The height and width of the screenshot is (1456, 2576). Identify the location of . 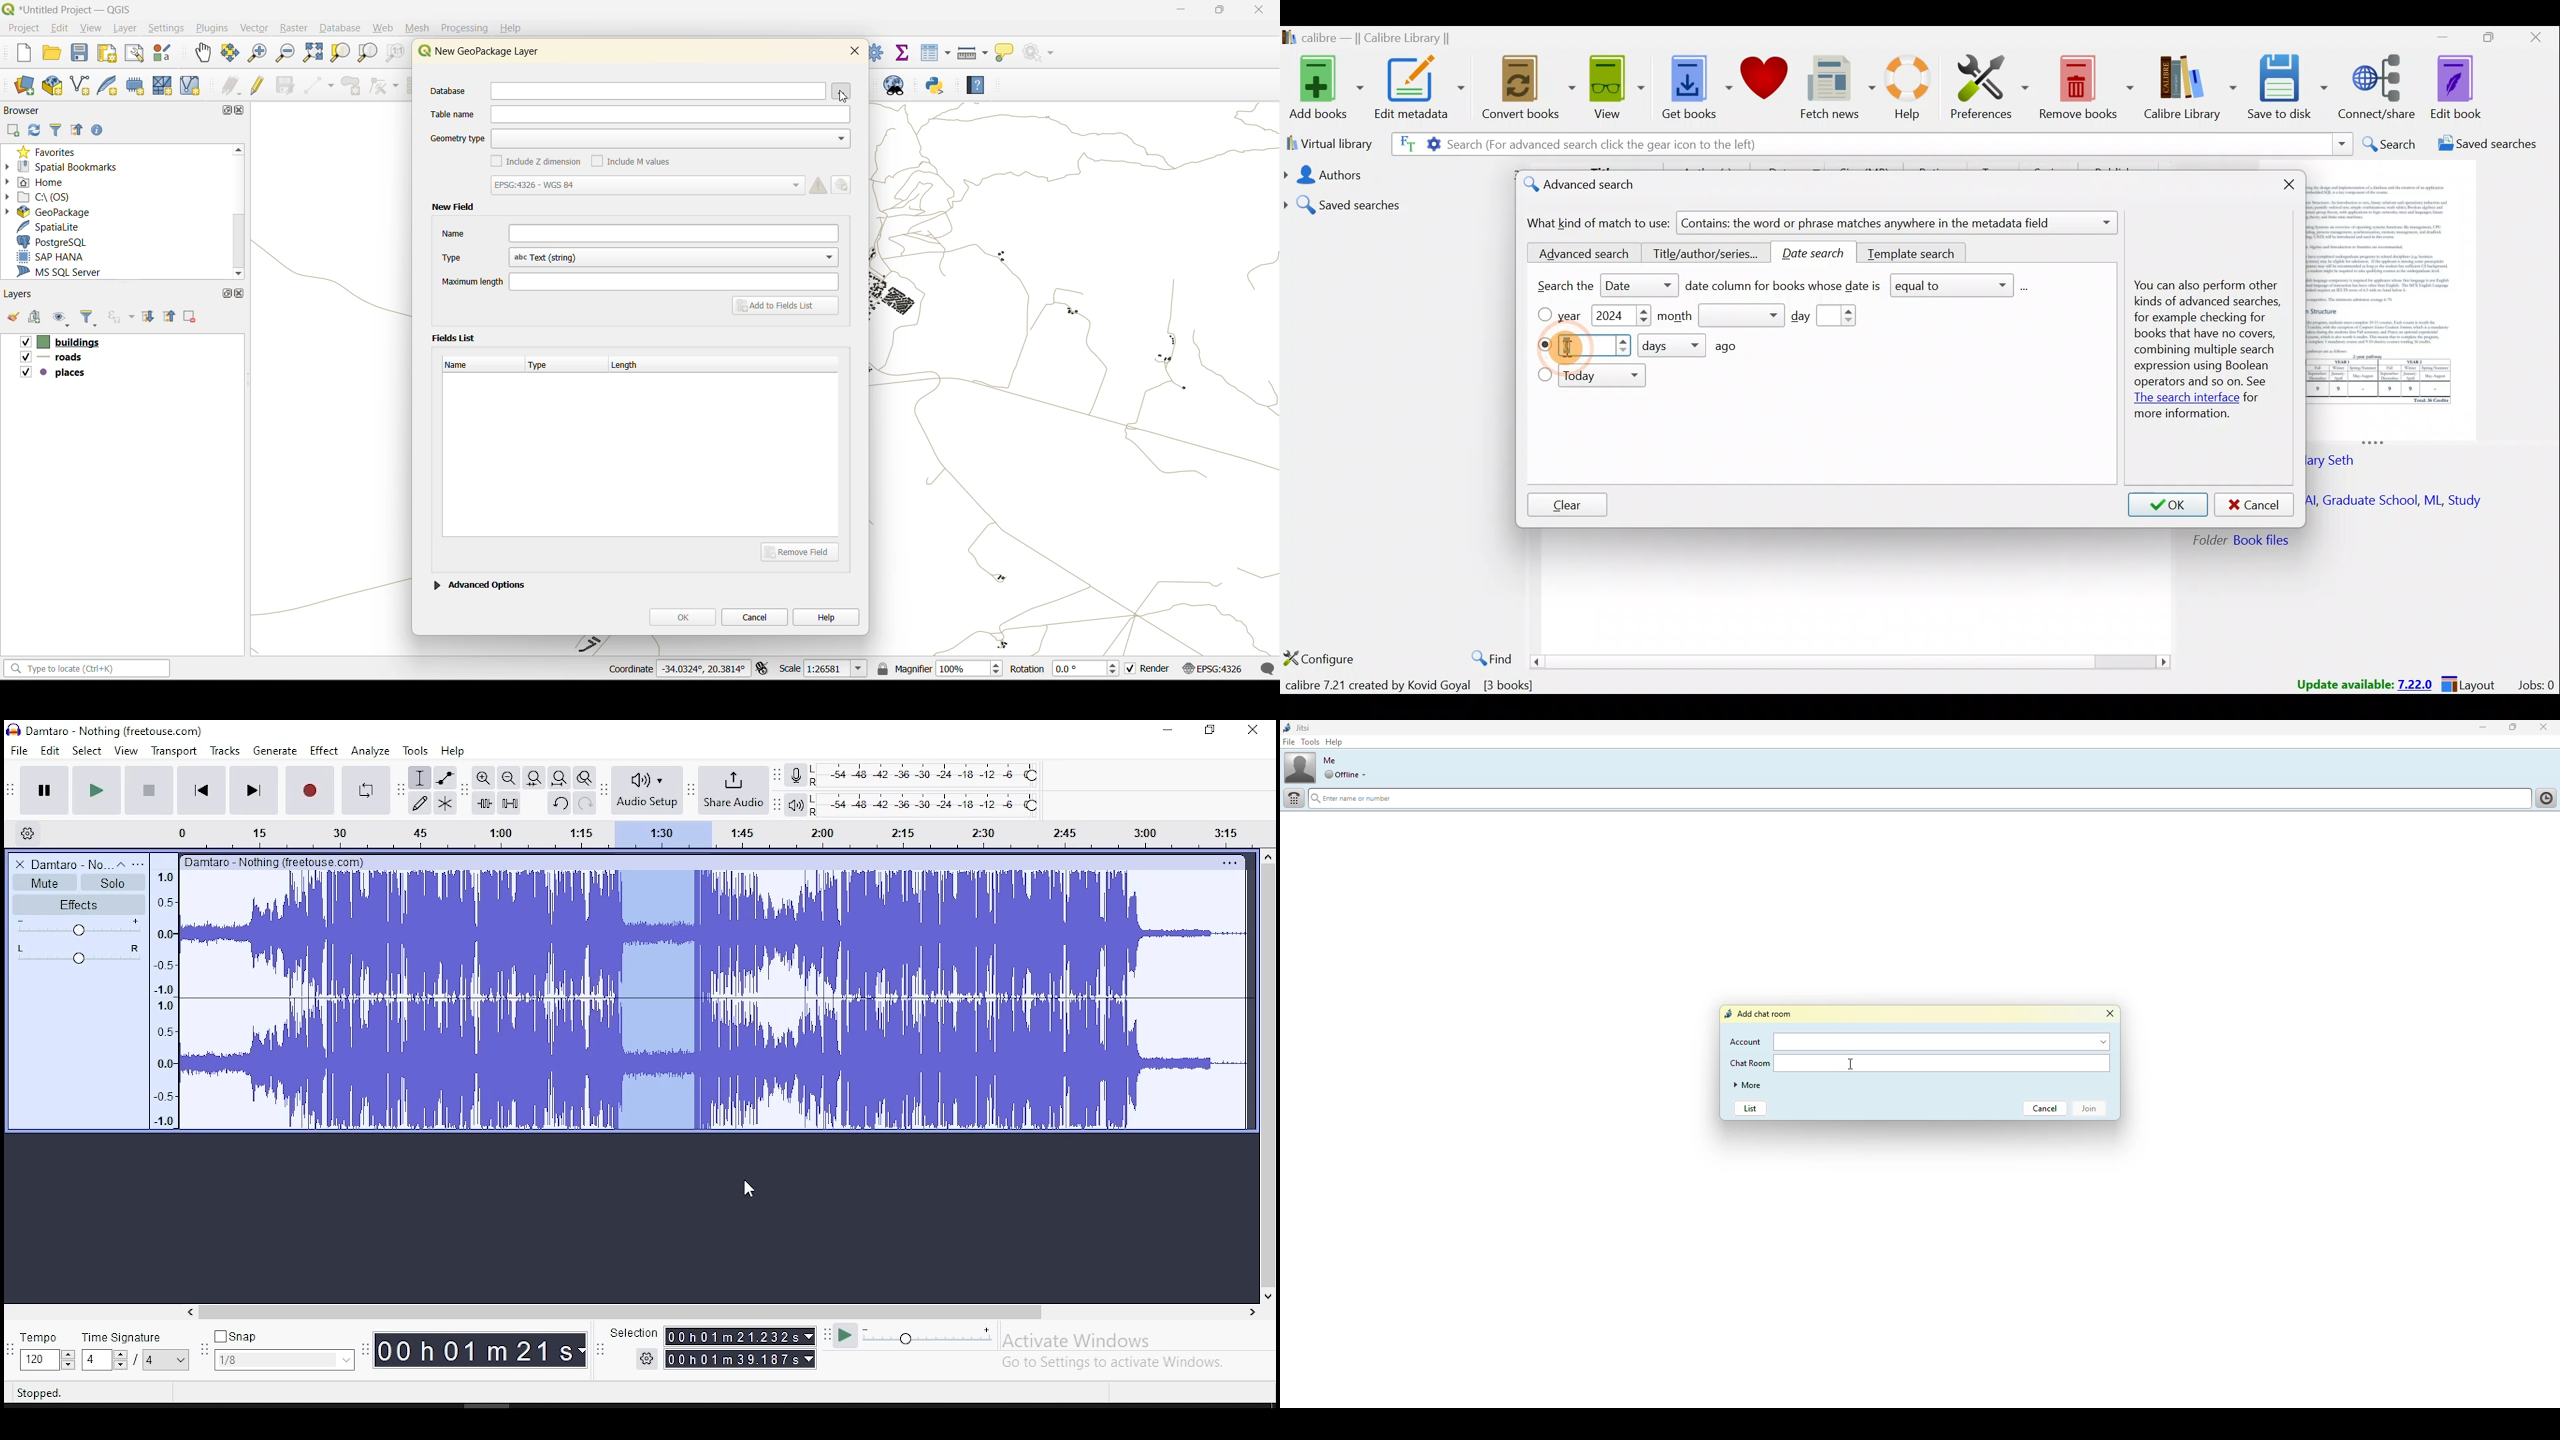
(690, 790).